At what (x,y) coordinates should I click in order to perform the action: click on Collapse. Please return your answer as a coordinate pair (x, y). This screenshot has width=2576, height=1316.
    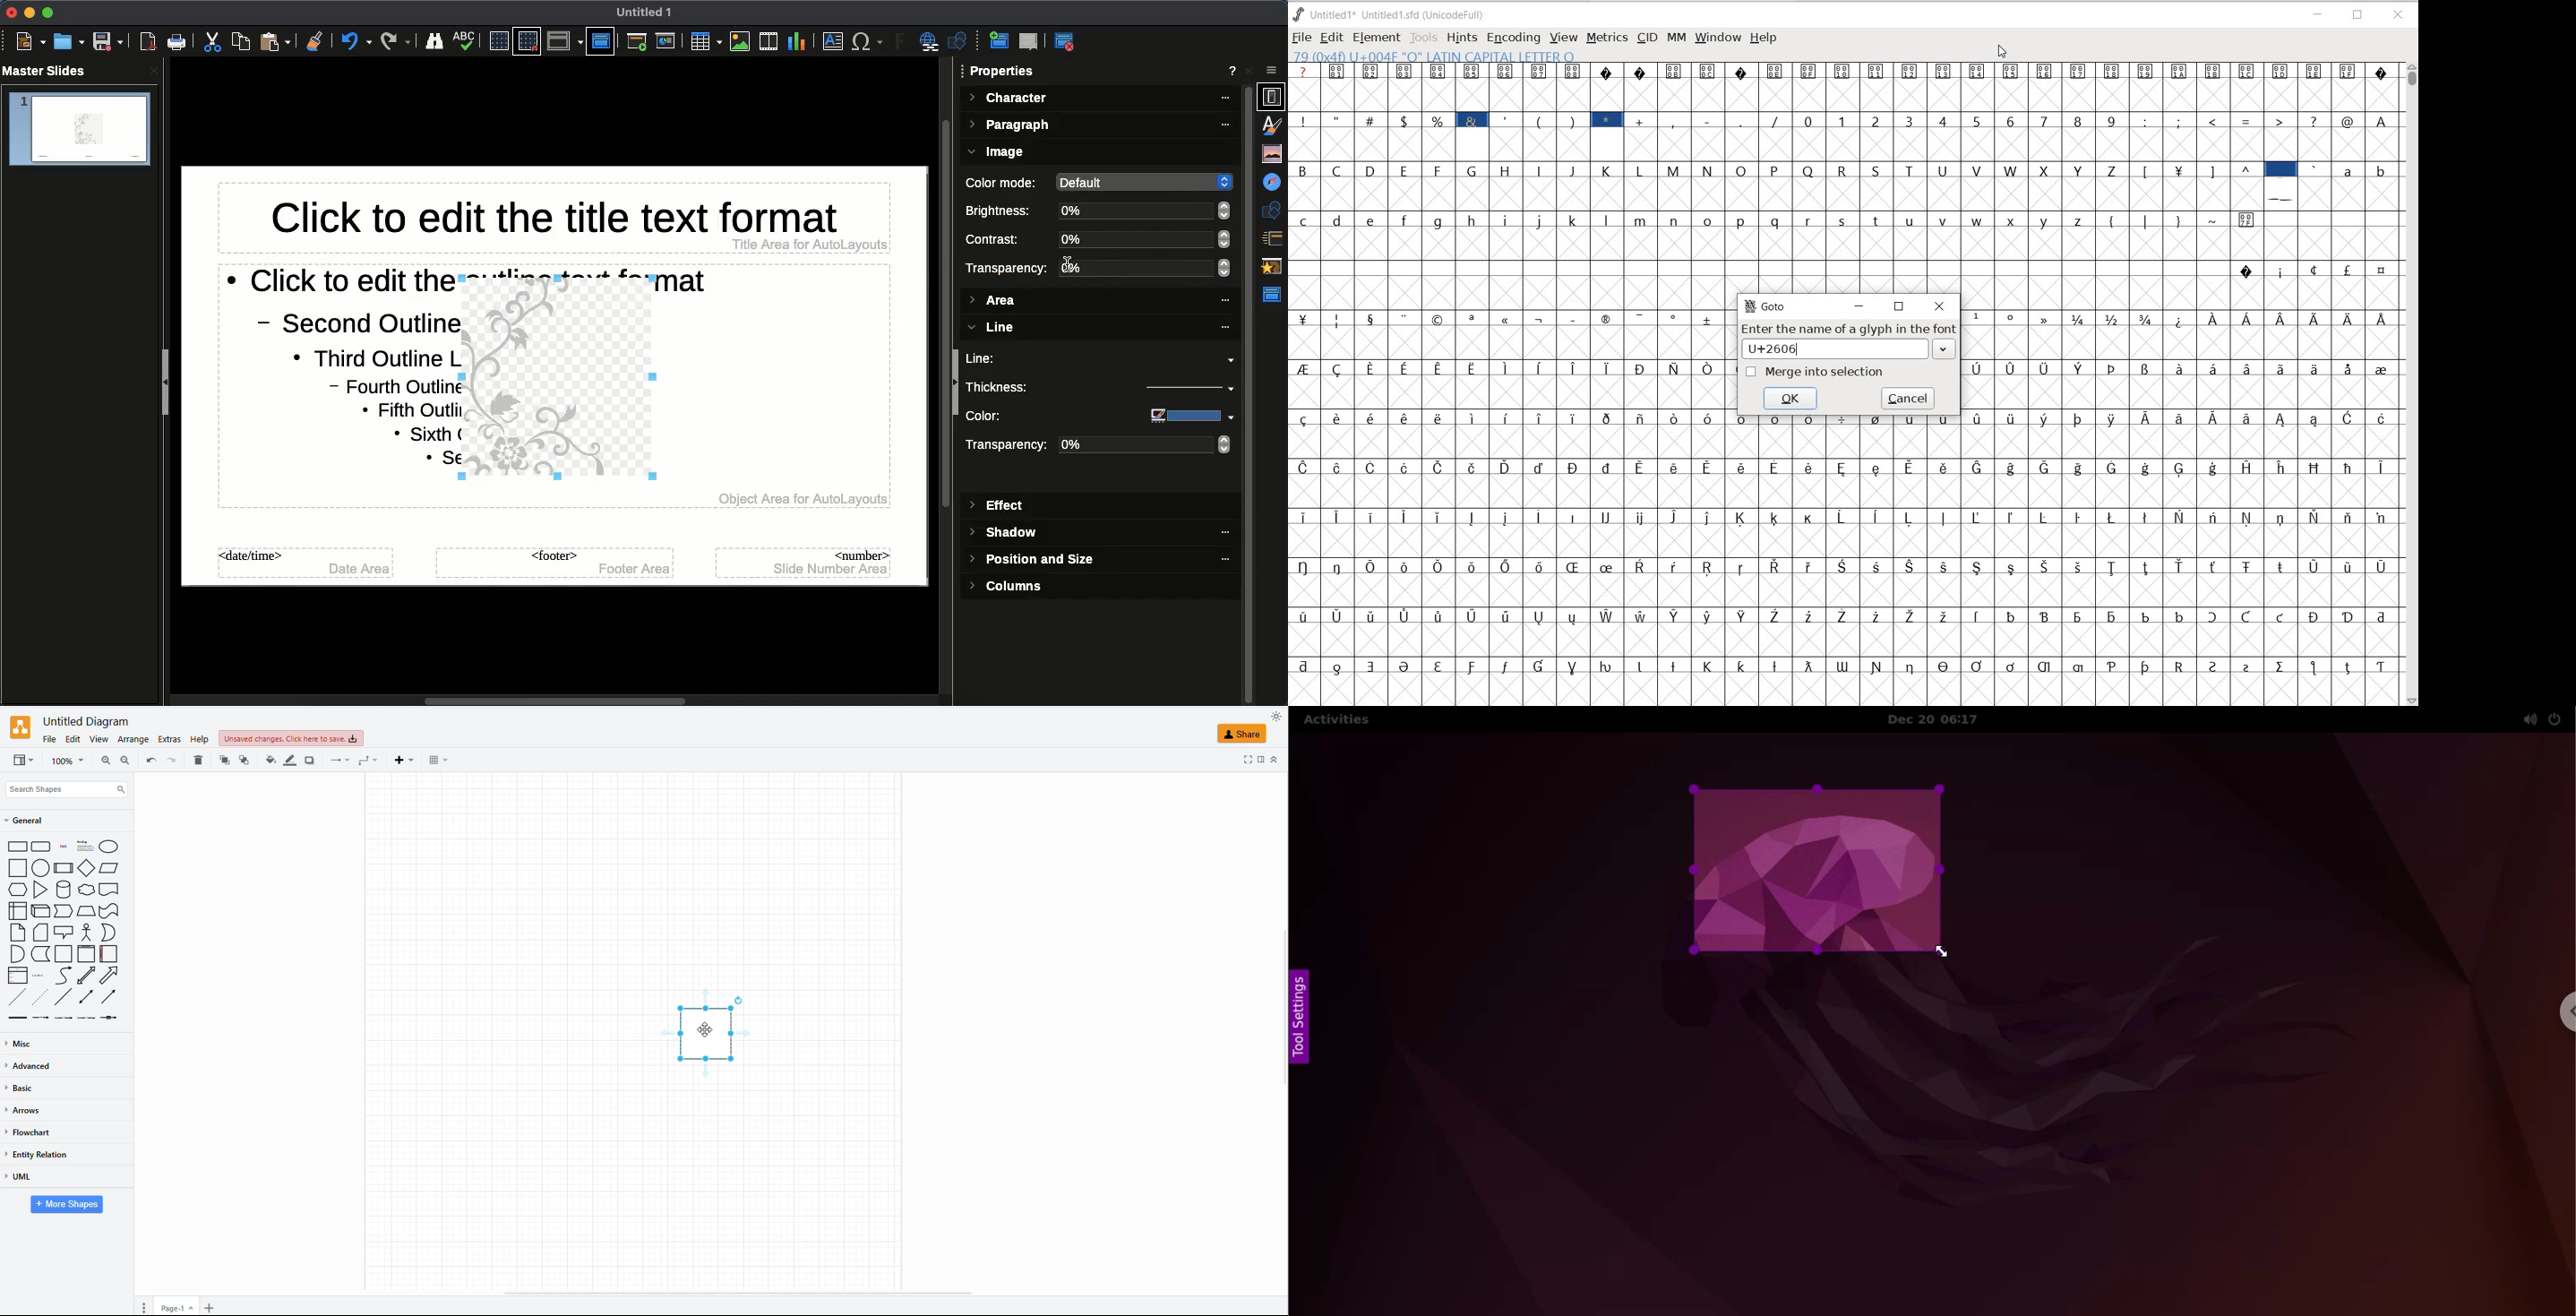
    Looking at the image, I should click on (169, 384).